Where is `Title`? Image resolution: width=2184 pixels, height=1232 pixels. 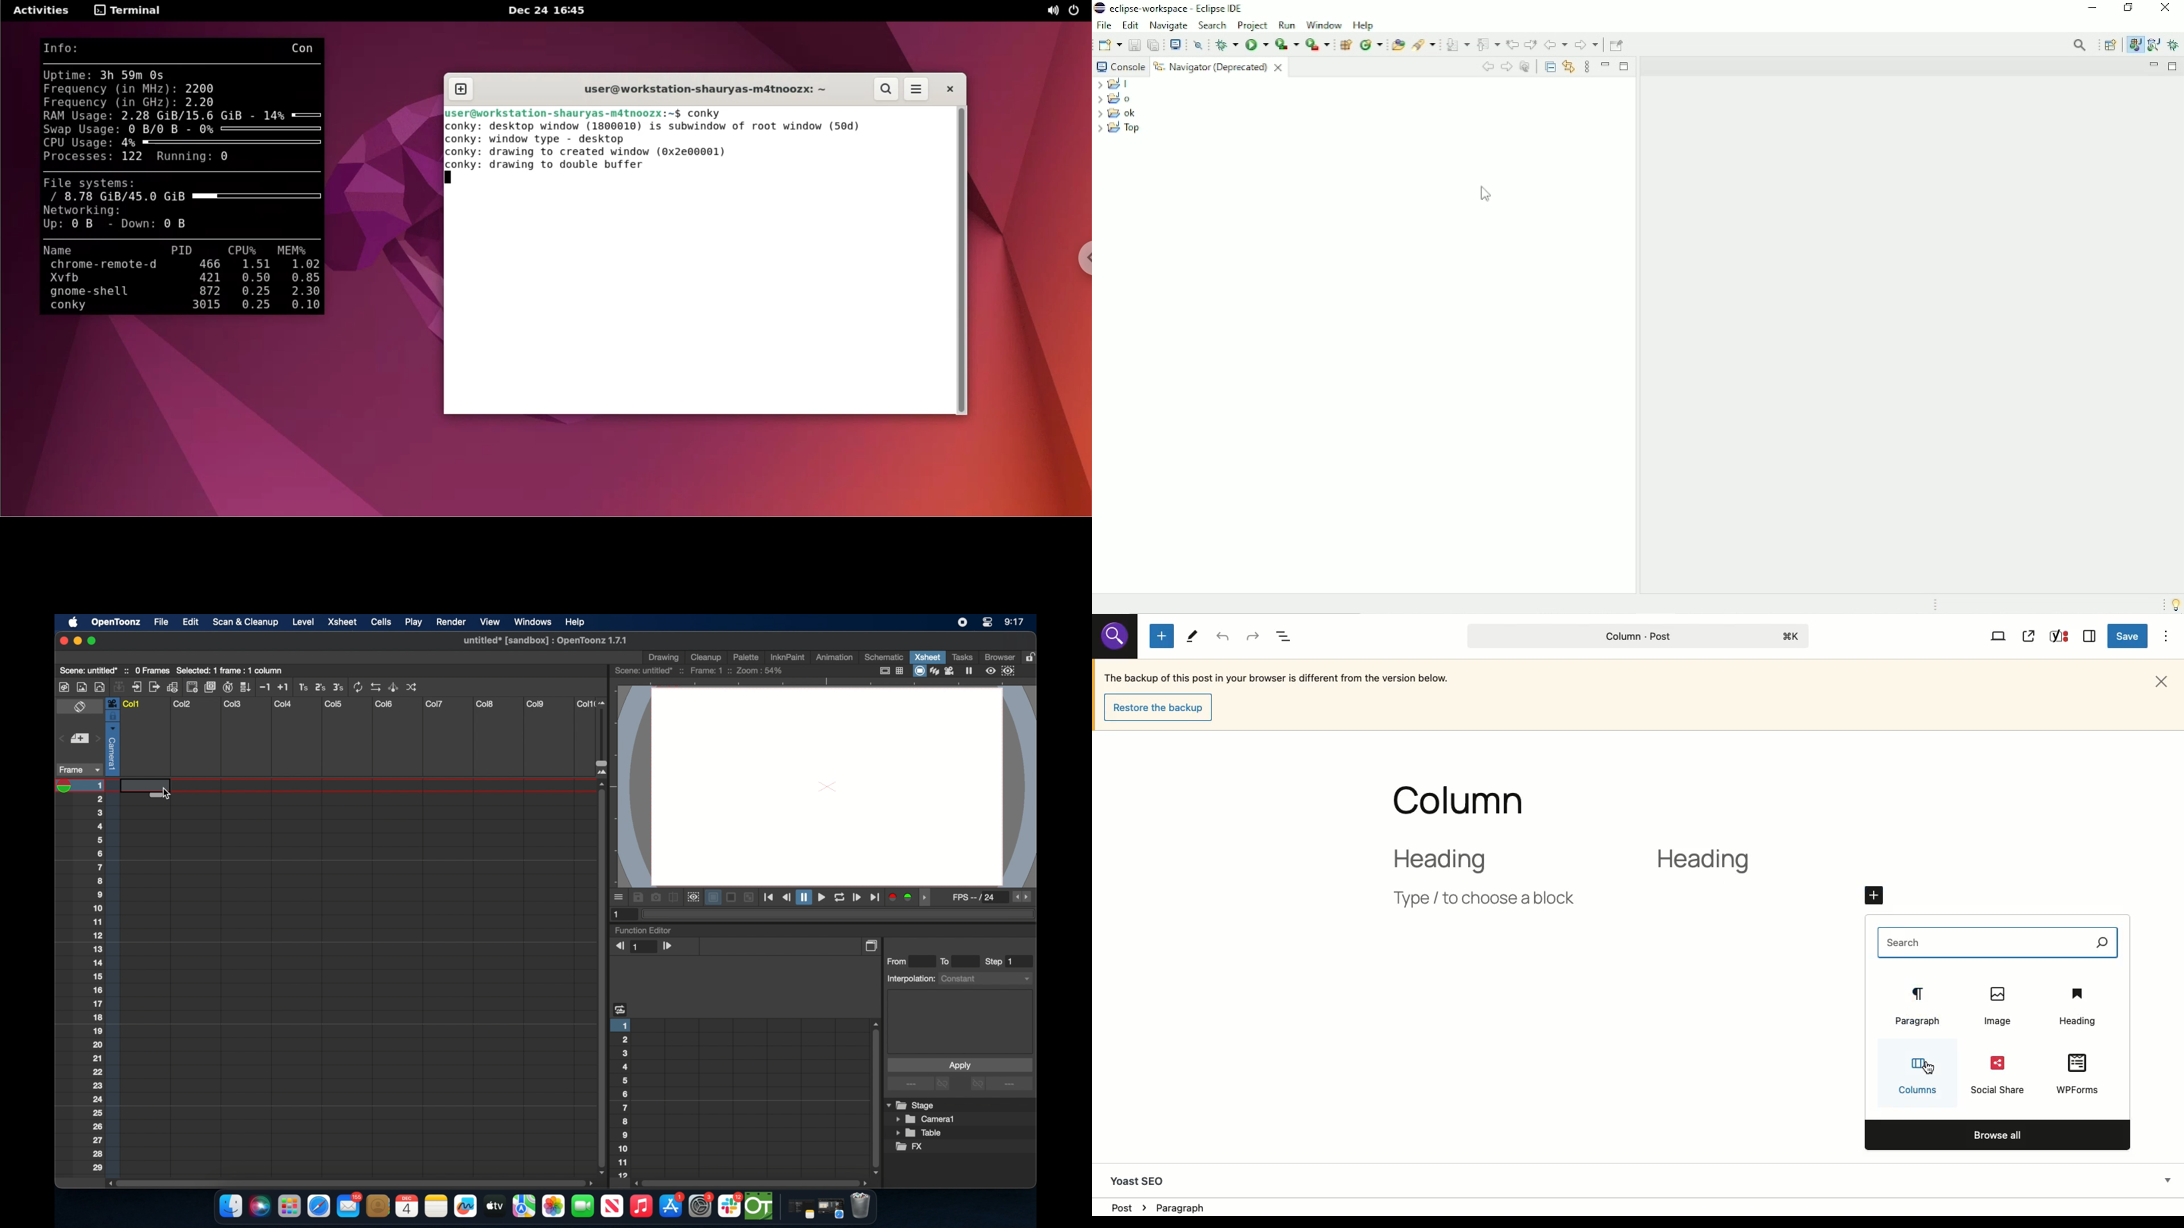 Title is located at coordinates (1470, 797).